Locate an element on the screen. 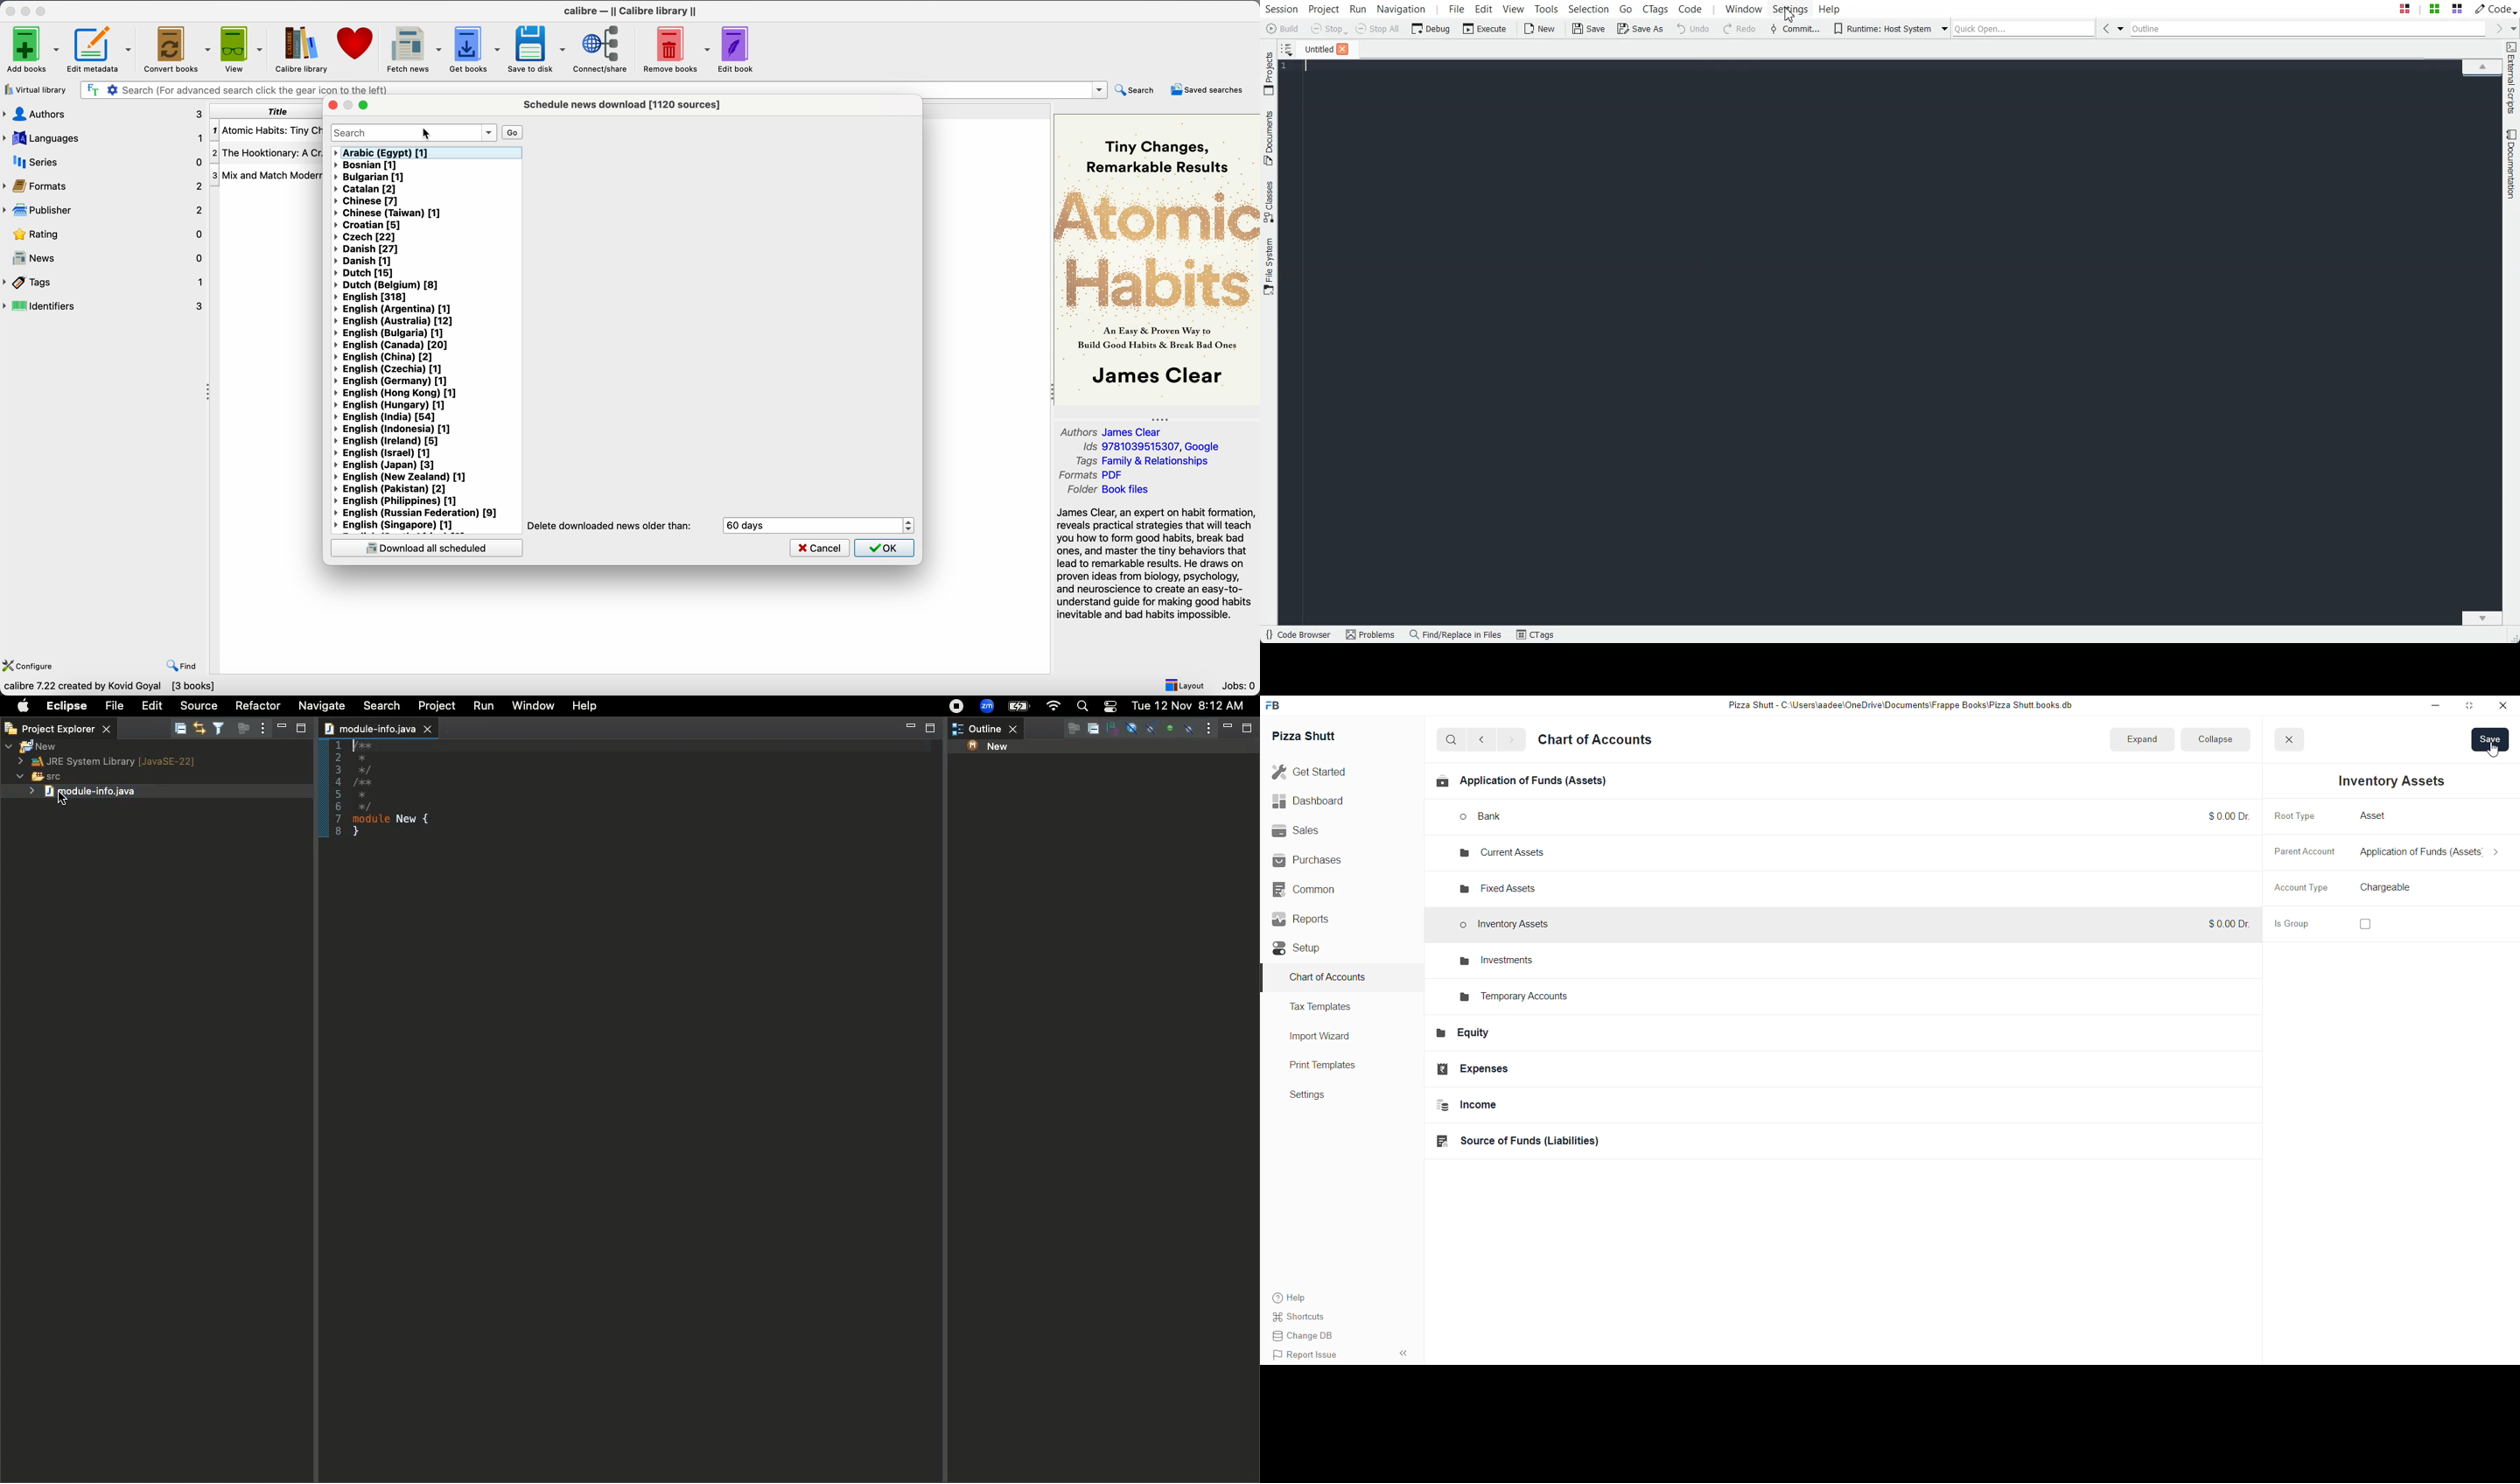 The width and height of the screenshot is (2520, 1484). Pizza Shutt is located at coordinates (1321, 738).